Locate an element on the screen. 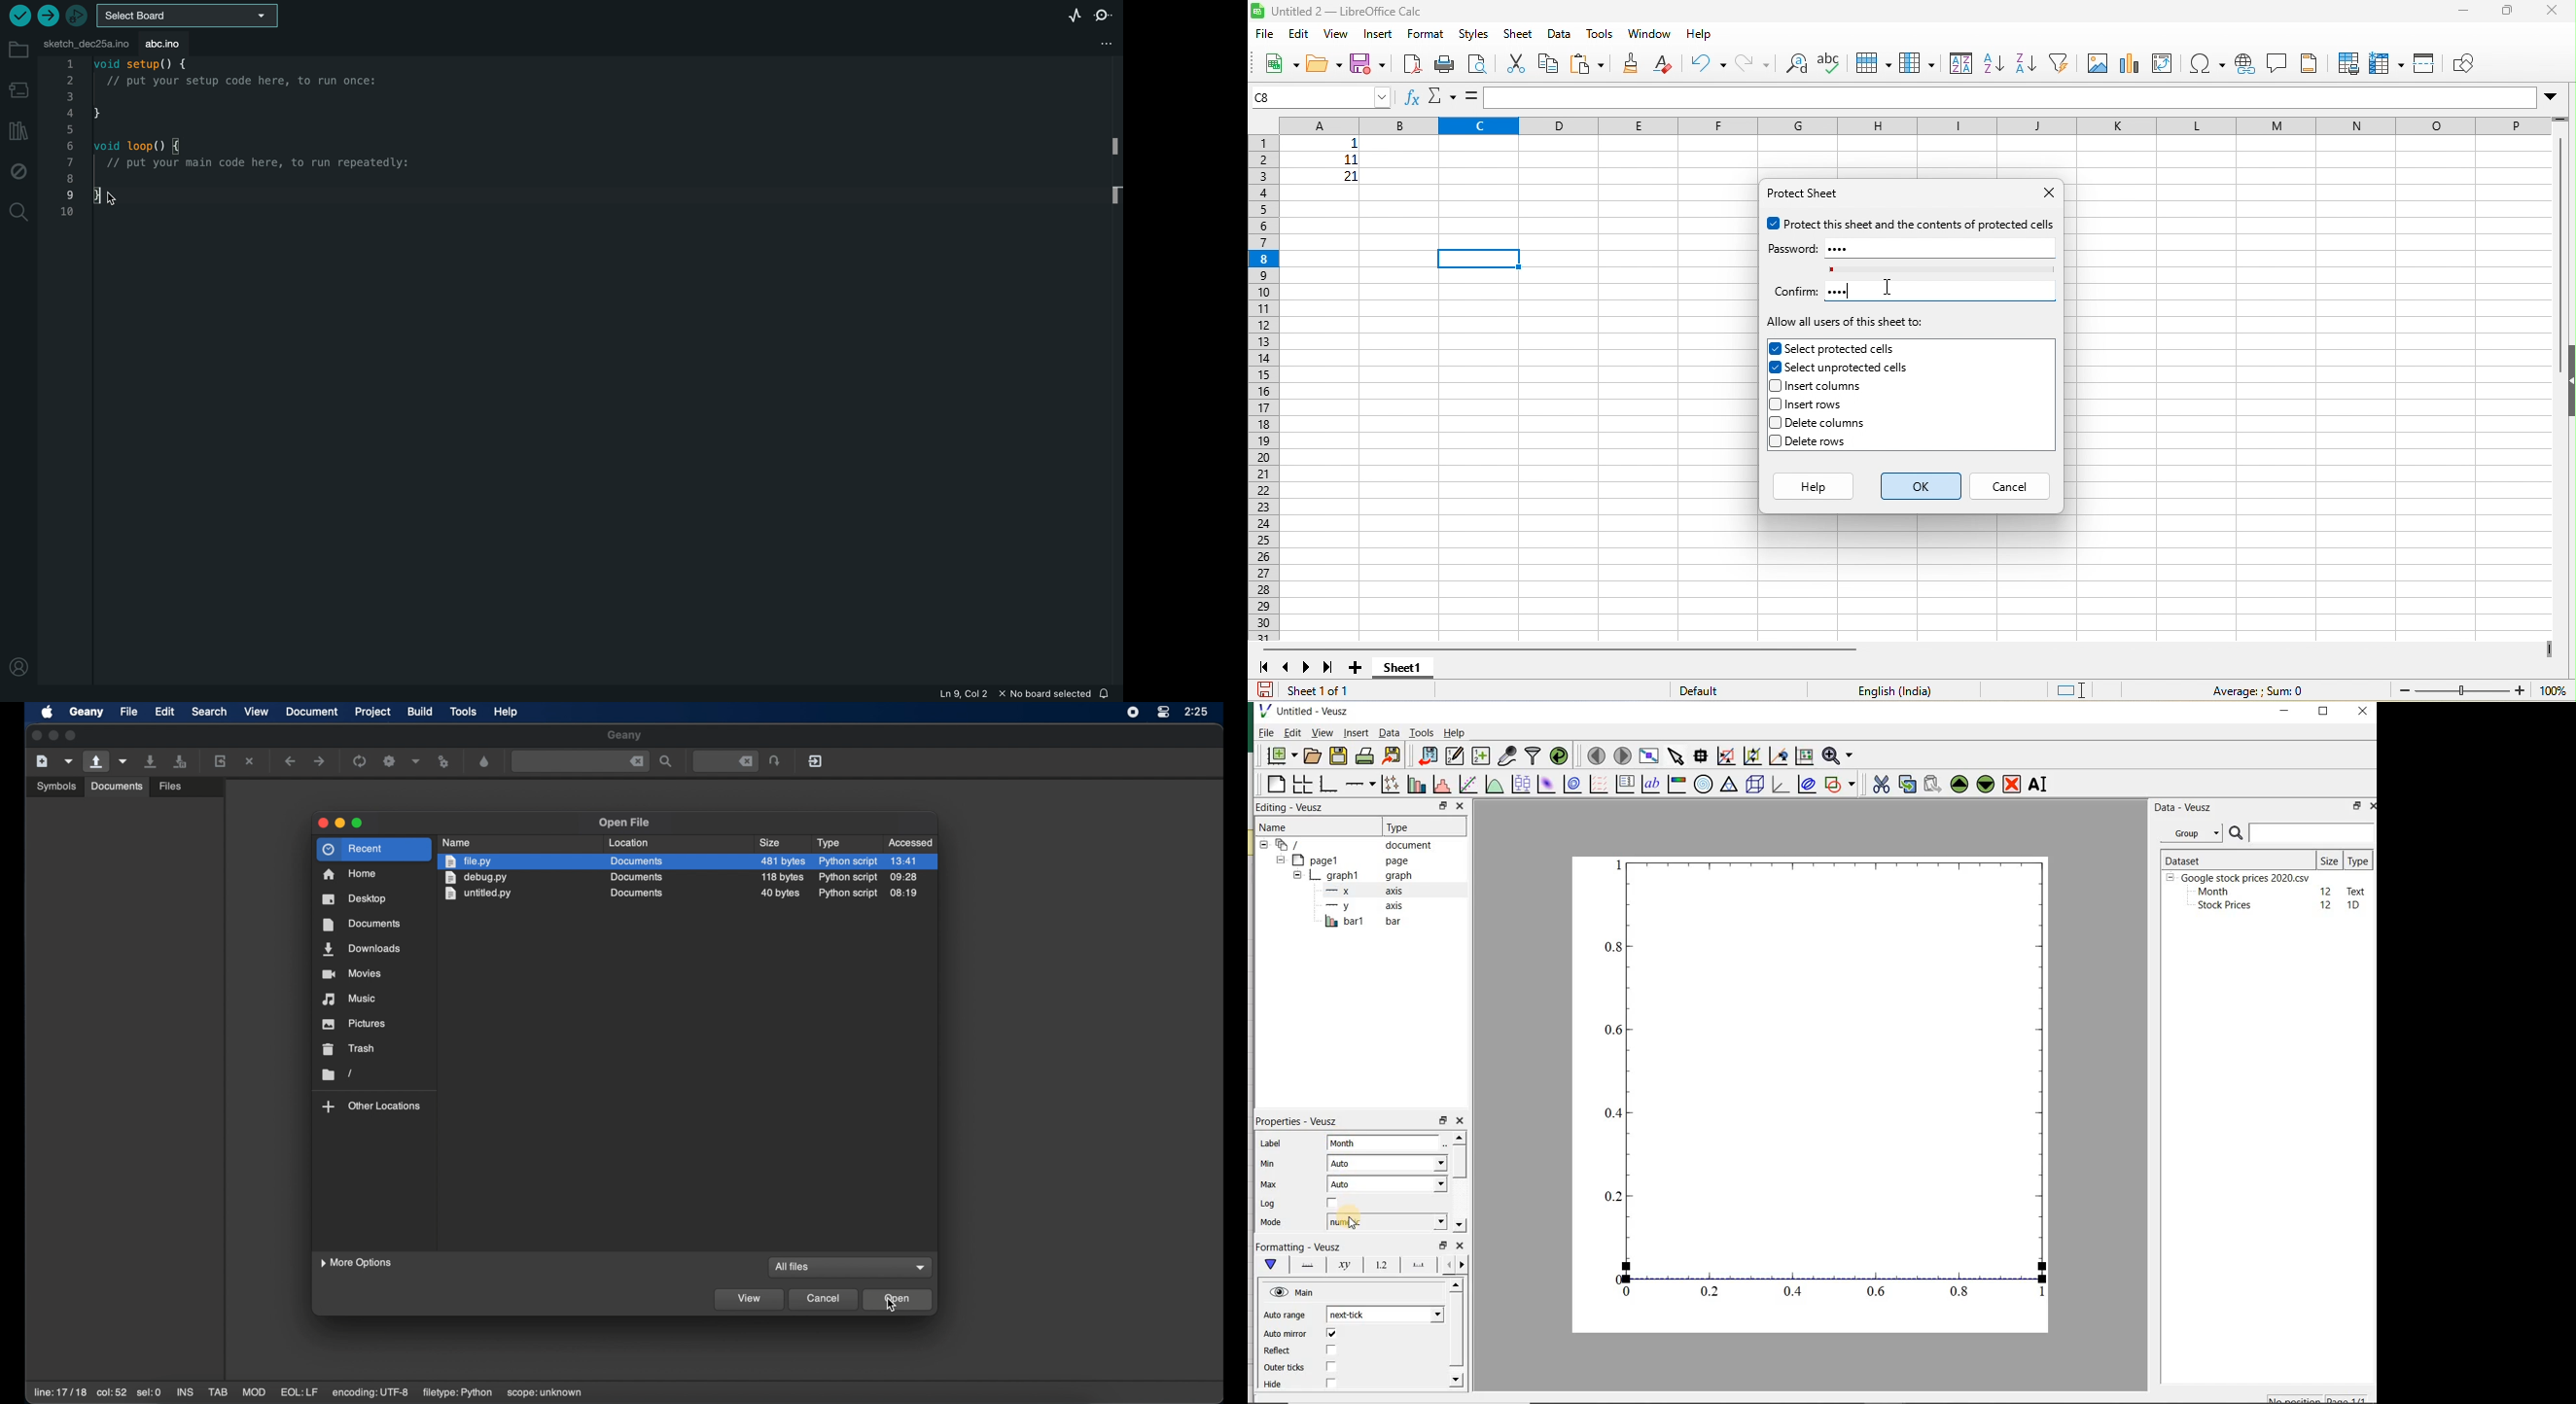 The height and width of the screenshot is (1428, 2576). clone is located at coordinates (1634, 63).